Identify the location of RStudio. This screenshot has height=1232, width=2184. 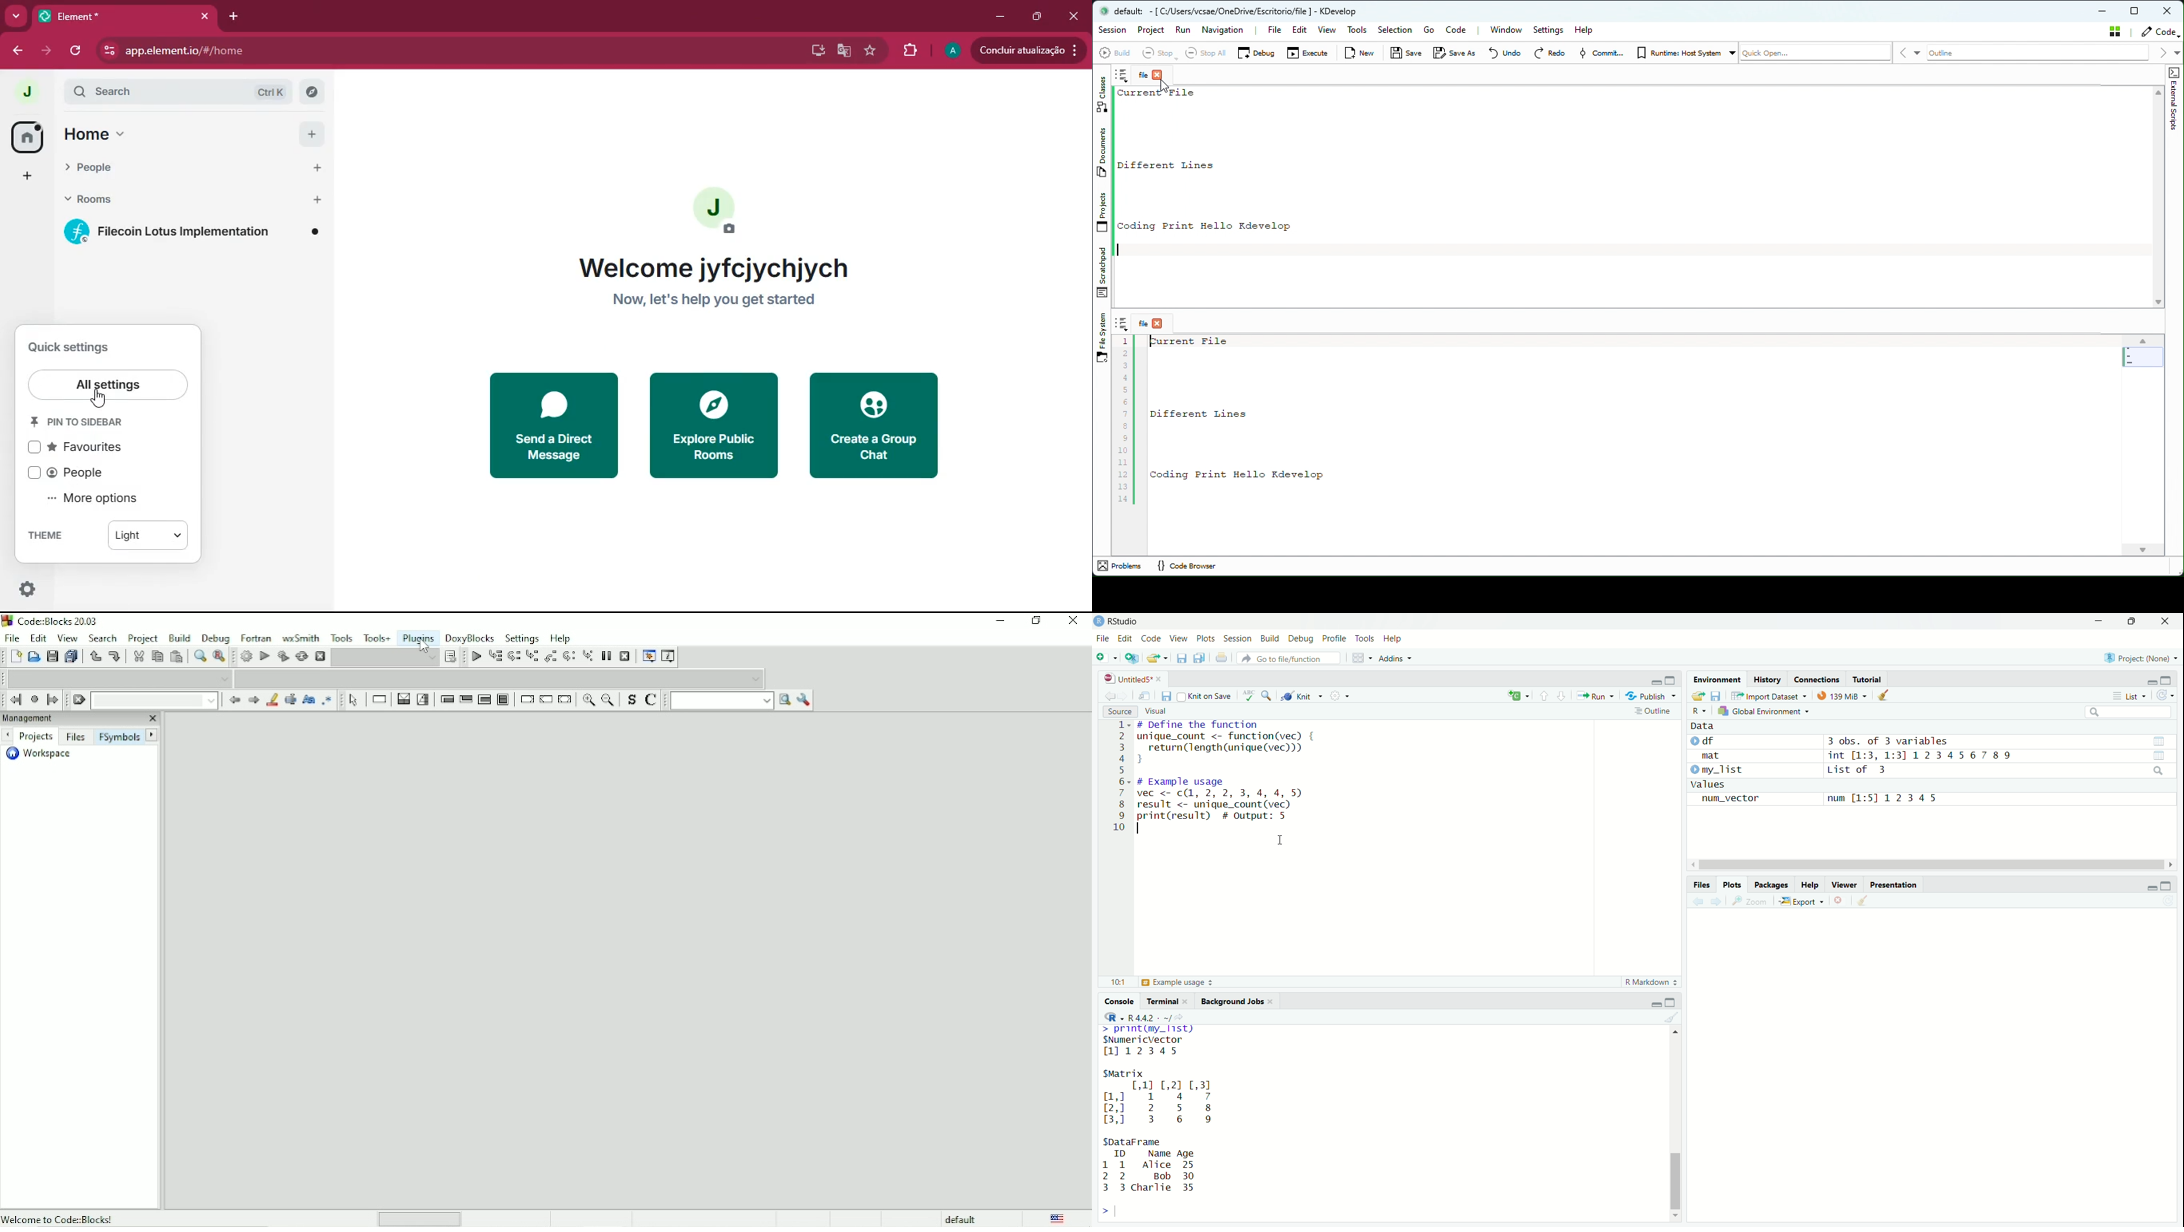
(1124, 622).